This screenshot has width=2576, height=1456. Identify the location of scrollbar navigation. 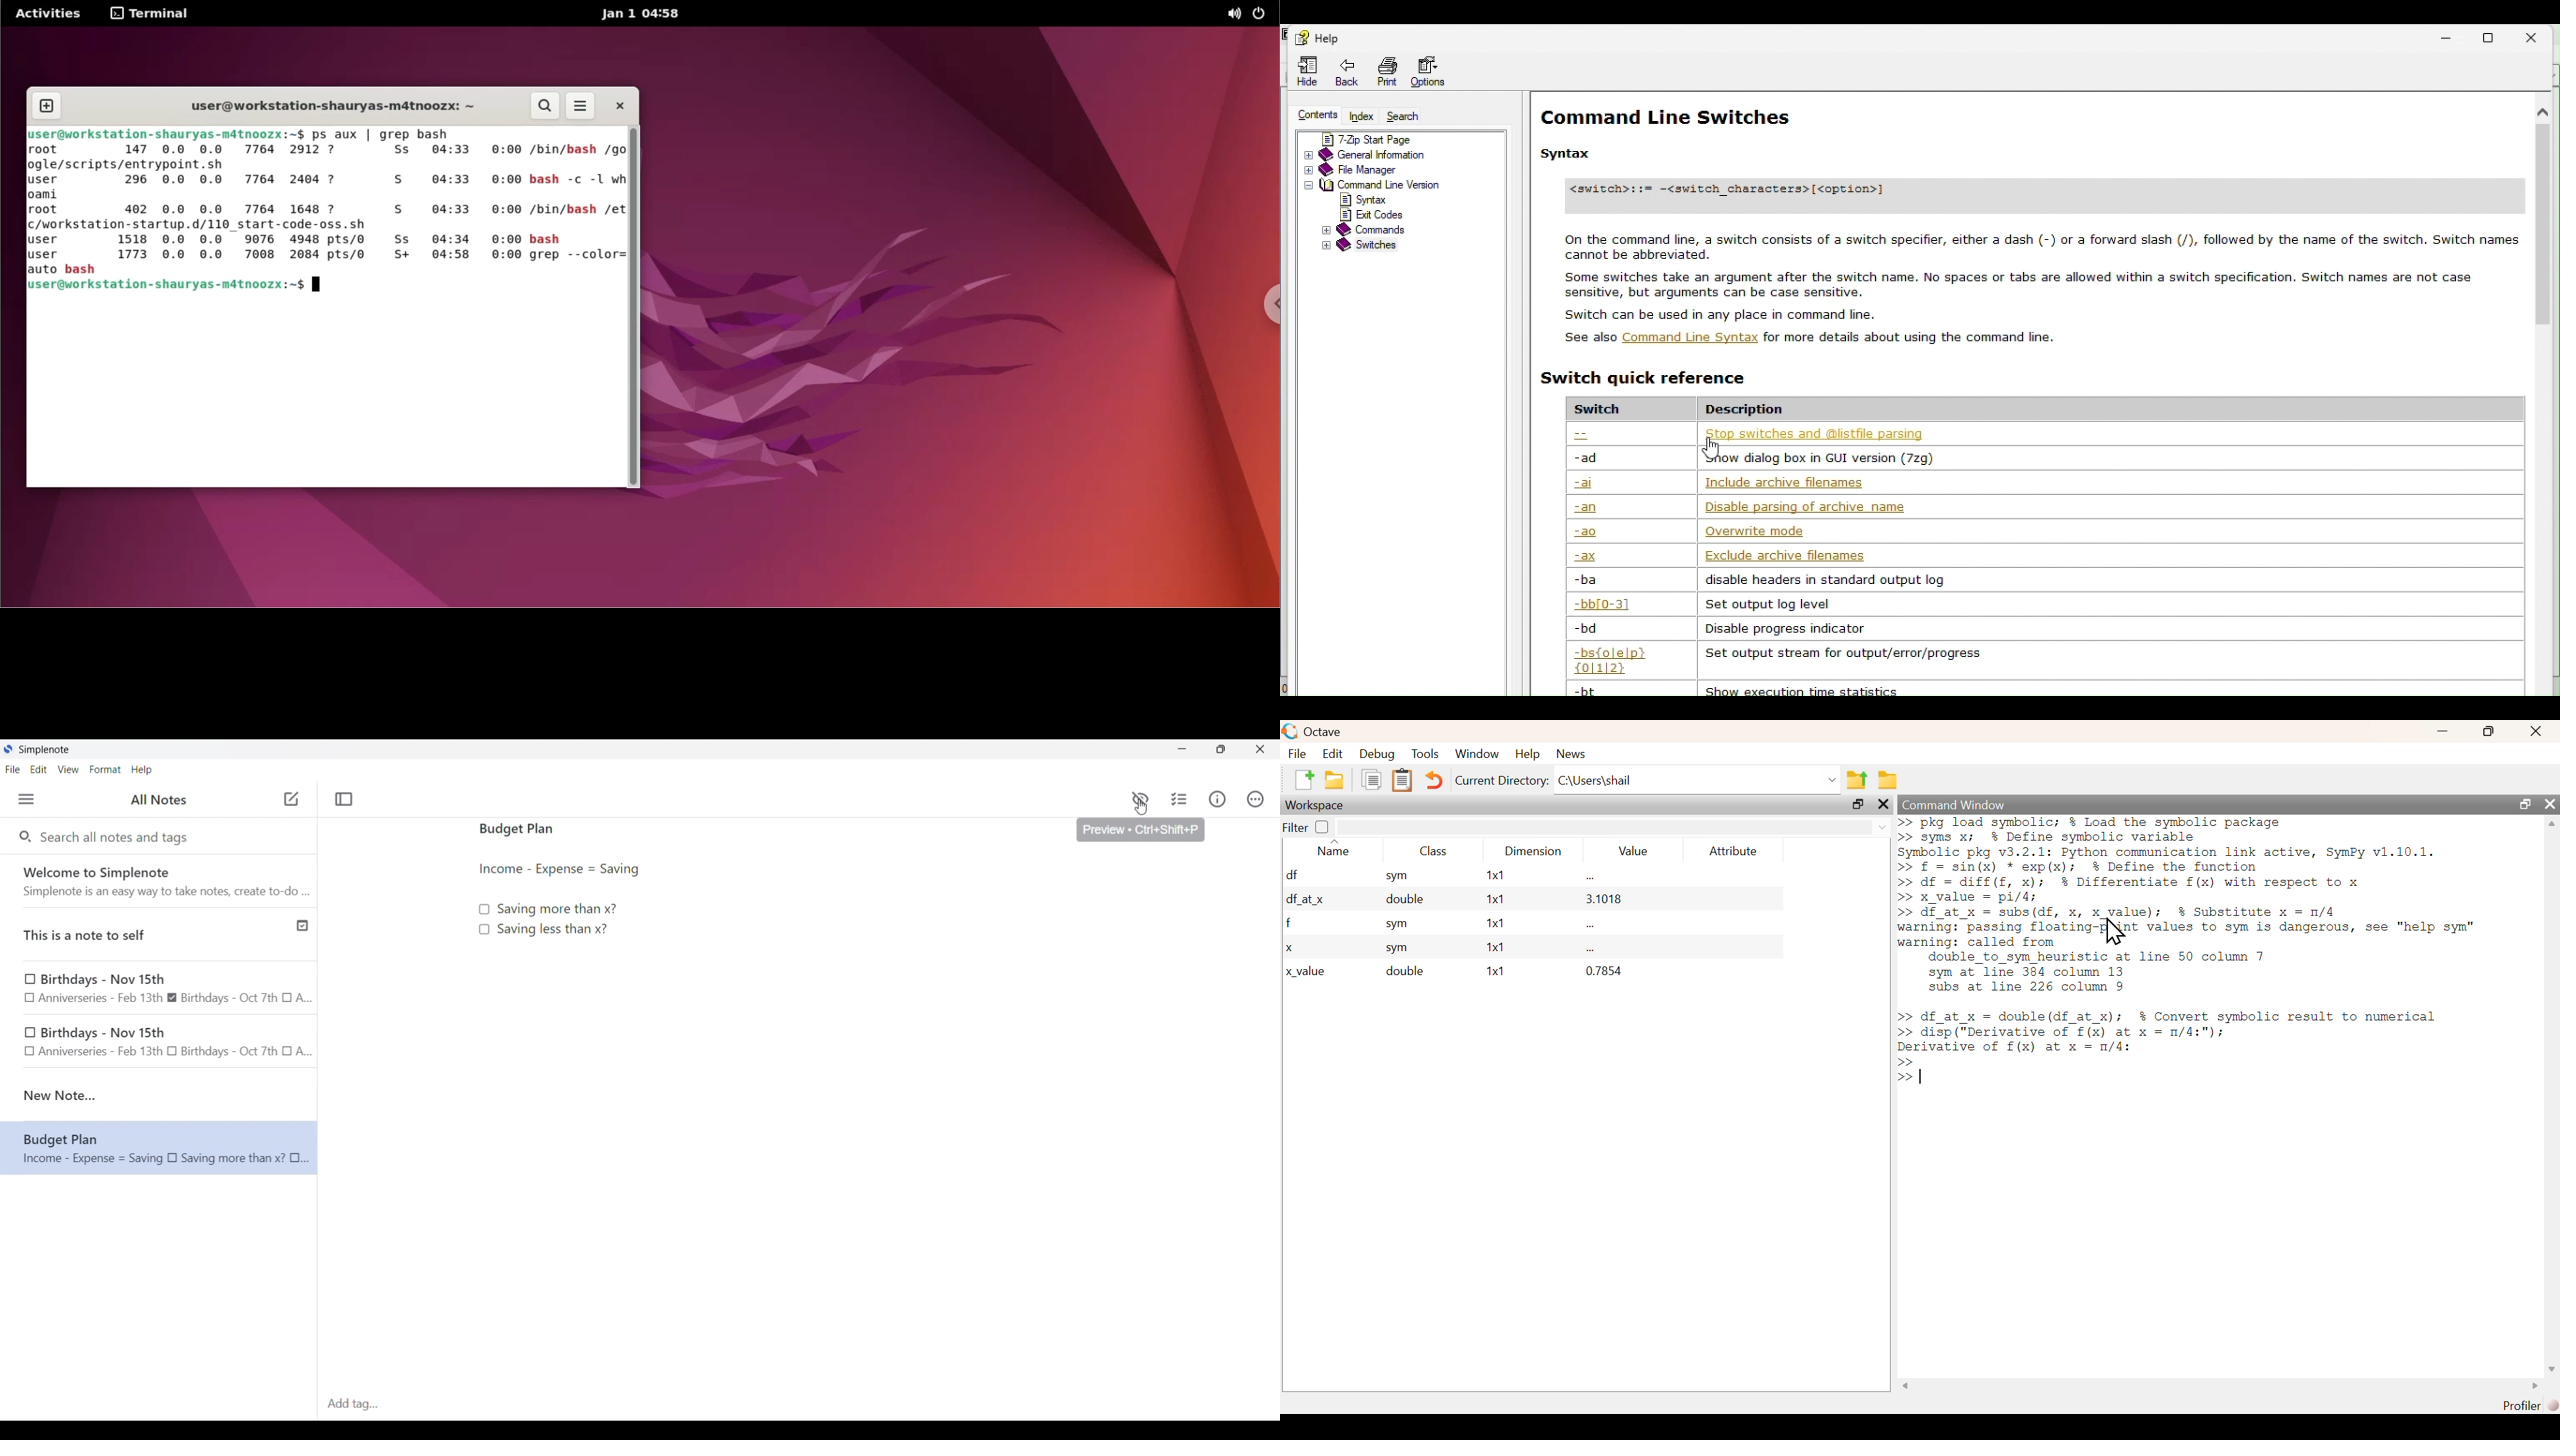
(634, 306).